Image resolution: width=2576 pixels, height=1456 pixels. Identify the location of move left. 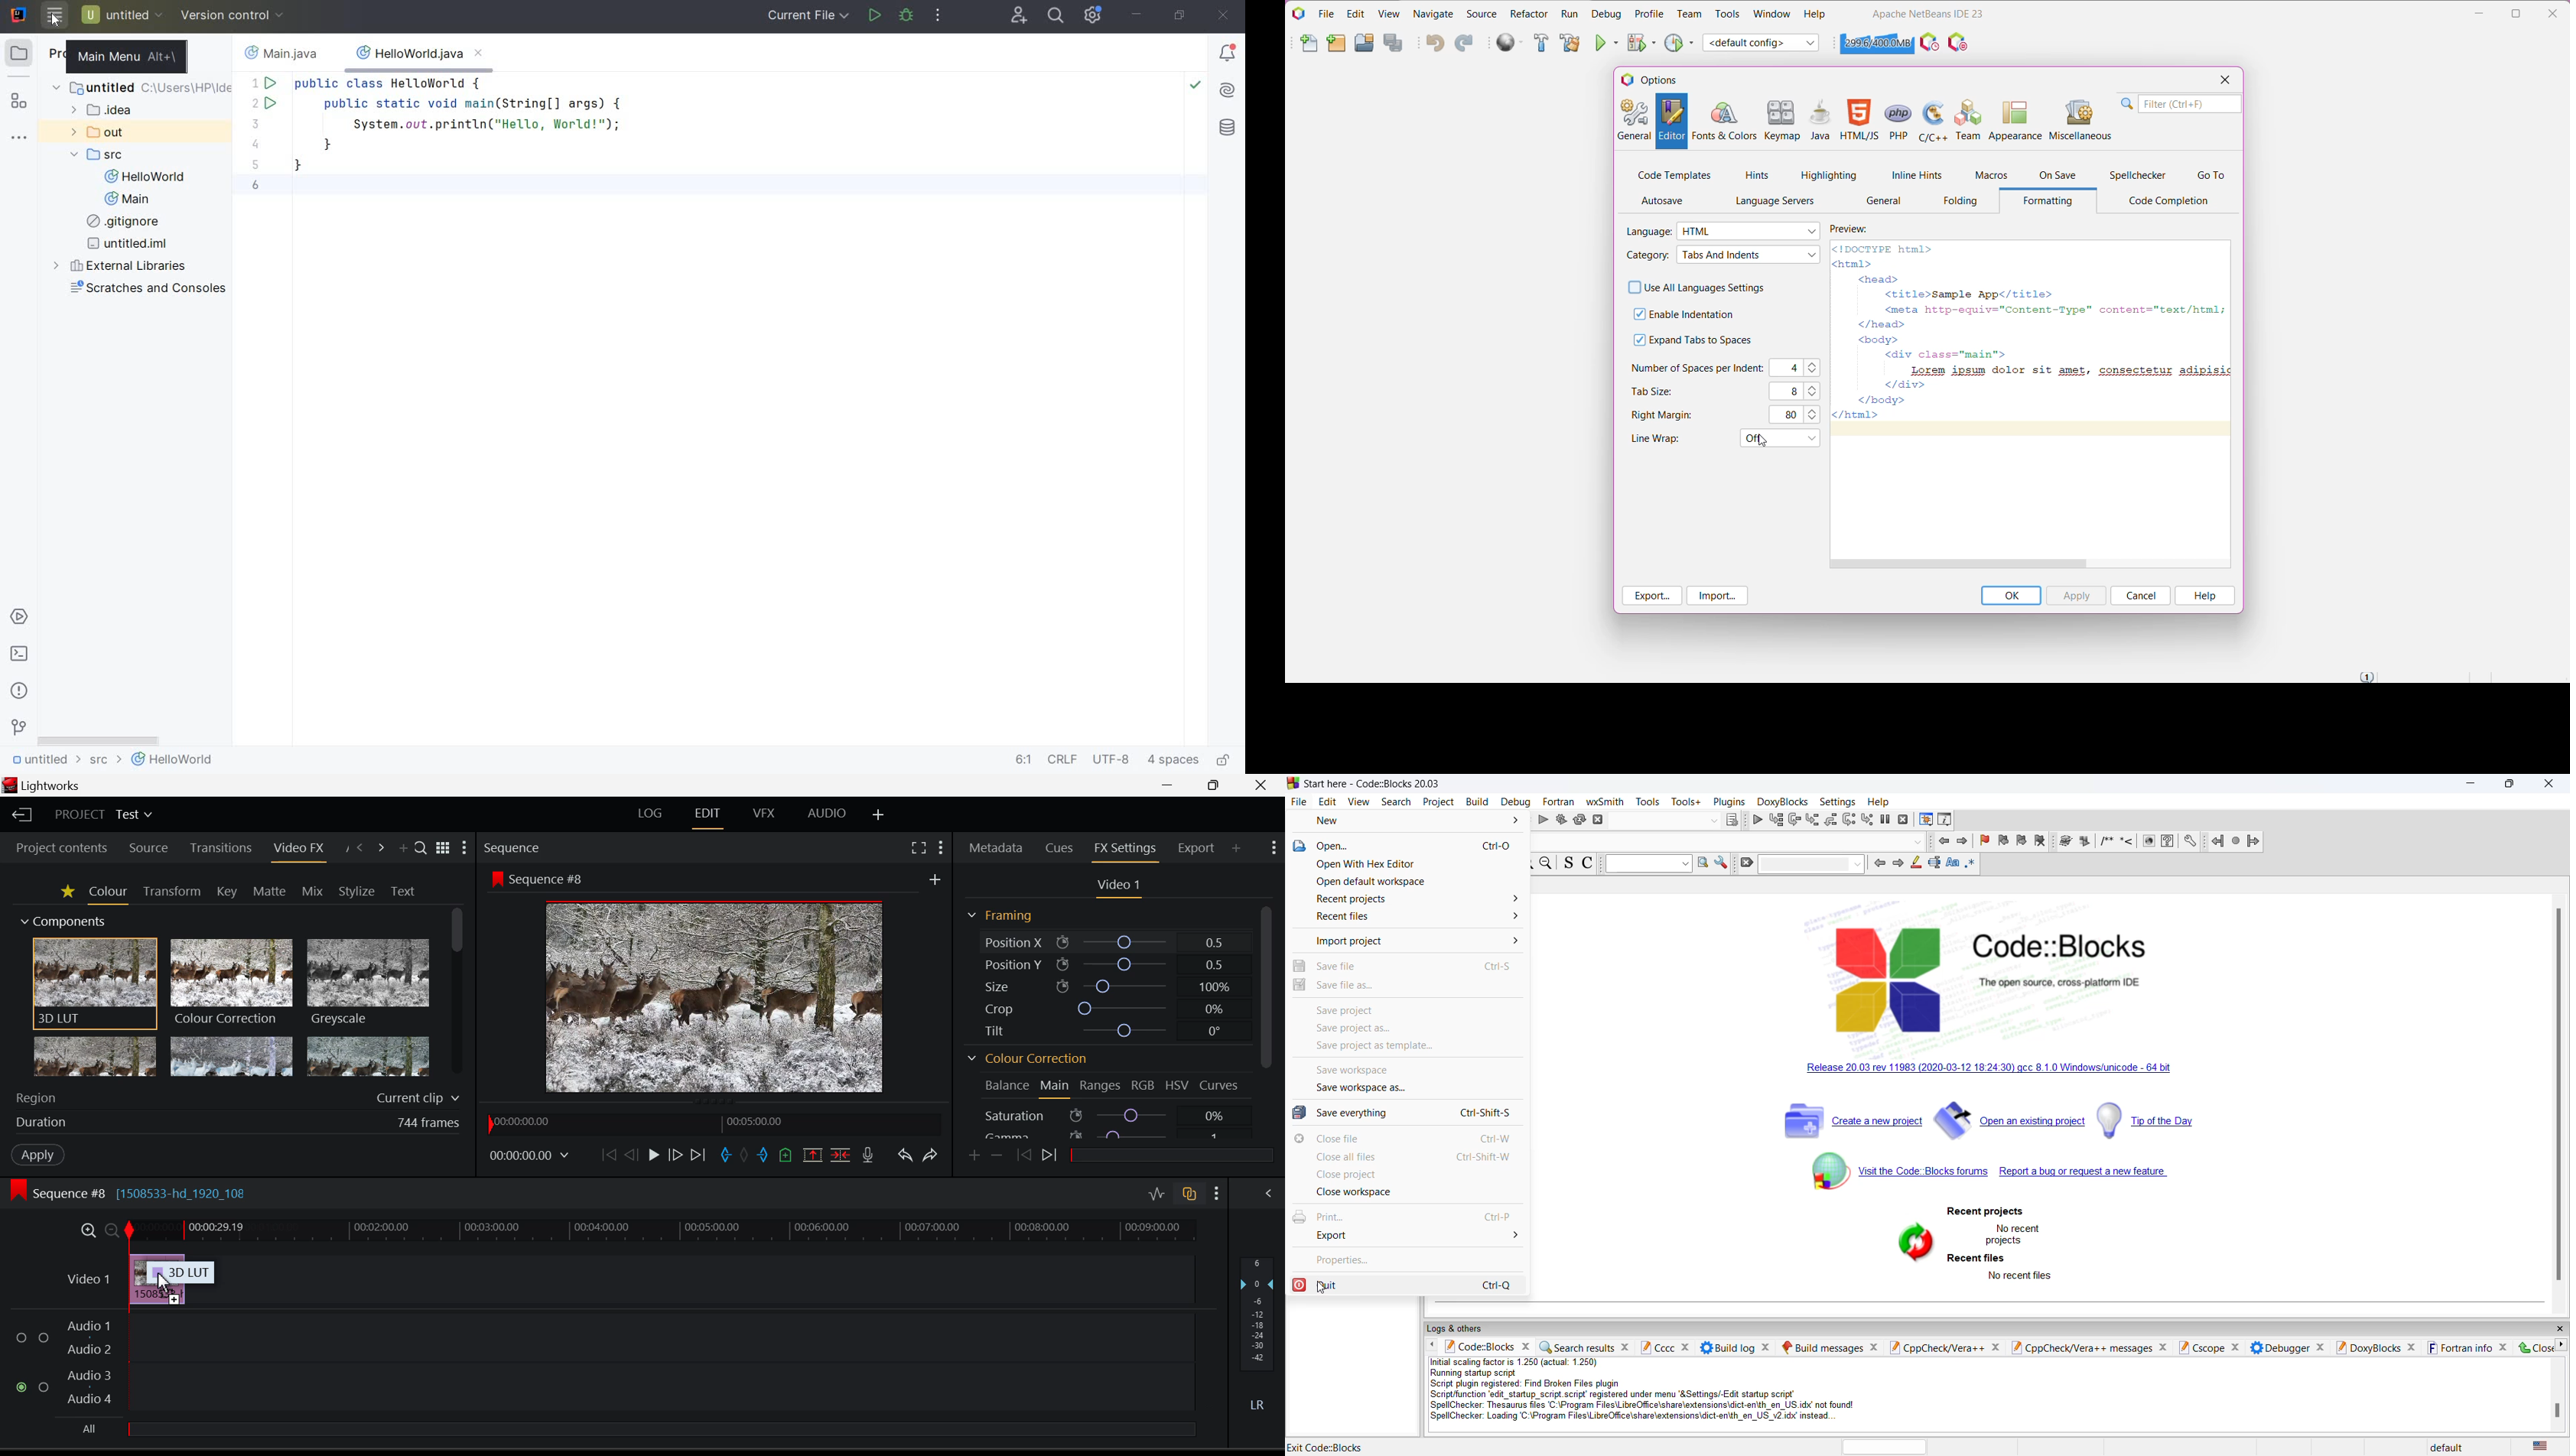
(1433, 1346).